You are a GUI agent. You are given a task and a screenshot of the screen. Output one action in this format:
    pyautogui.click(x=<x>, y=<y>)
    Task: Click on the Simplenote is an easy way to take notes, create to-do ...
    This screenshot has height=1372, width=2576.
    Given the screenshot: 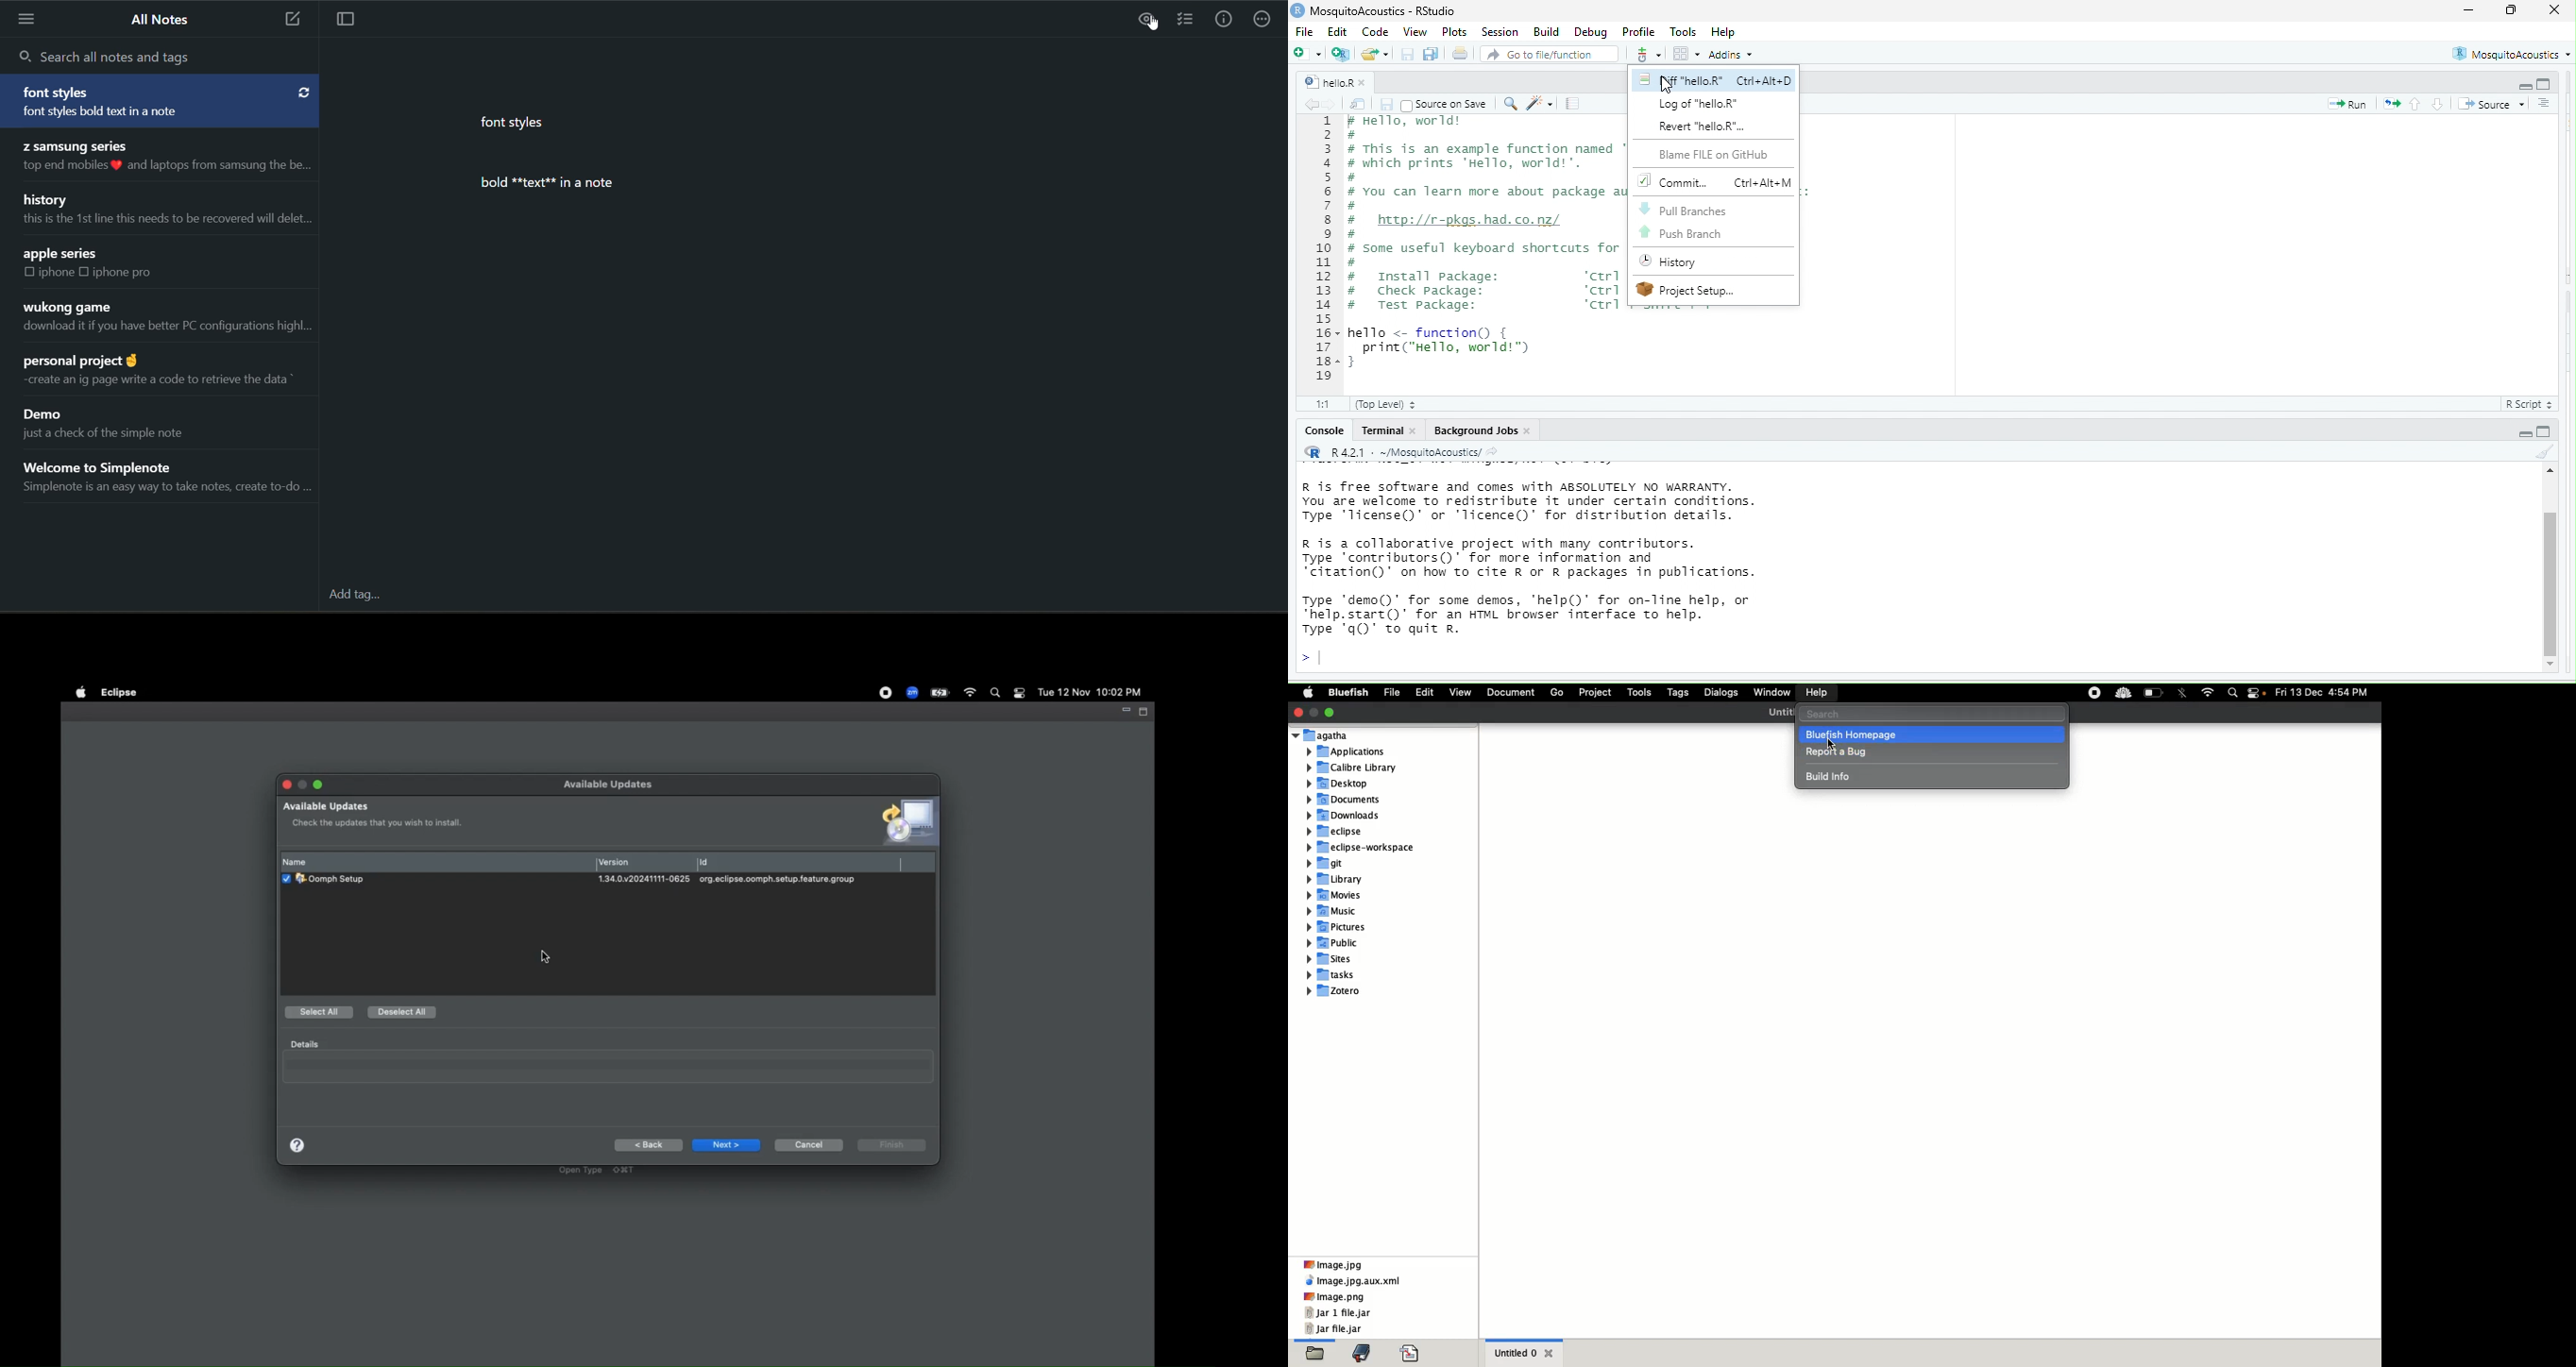 What is the action you would take?
    pyautogui.click(x=166, y=490)
    